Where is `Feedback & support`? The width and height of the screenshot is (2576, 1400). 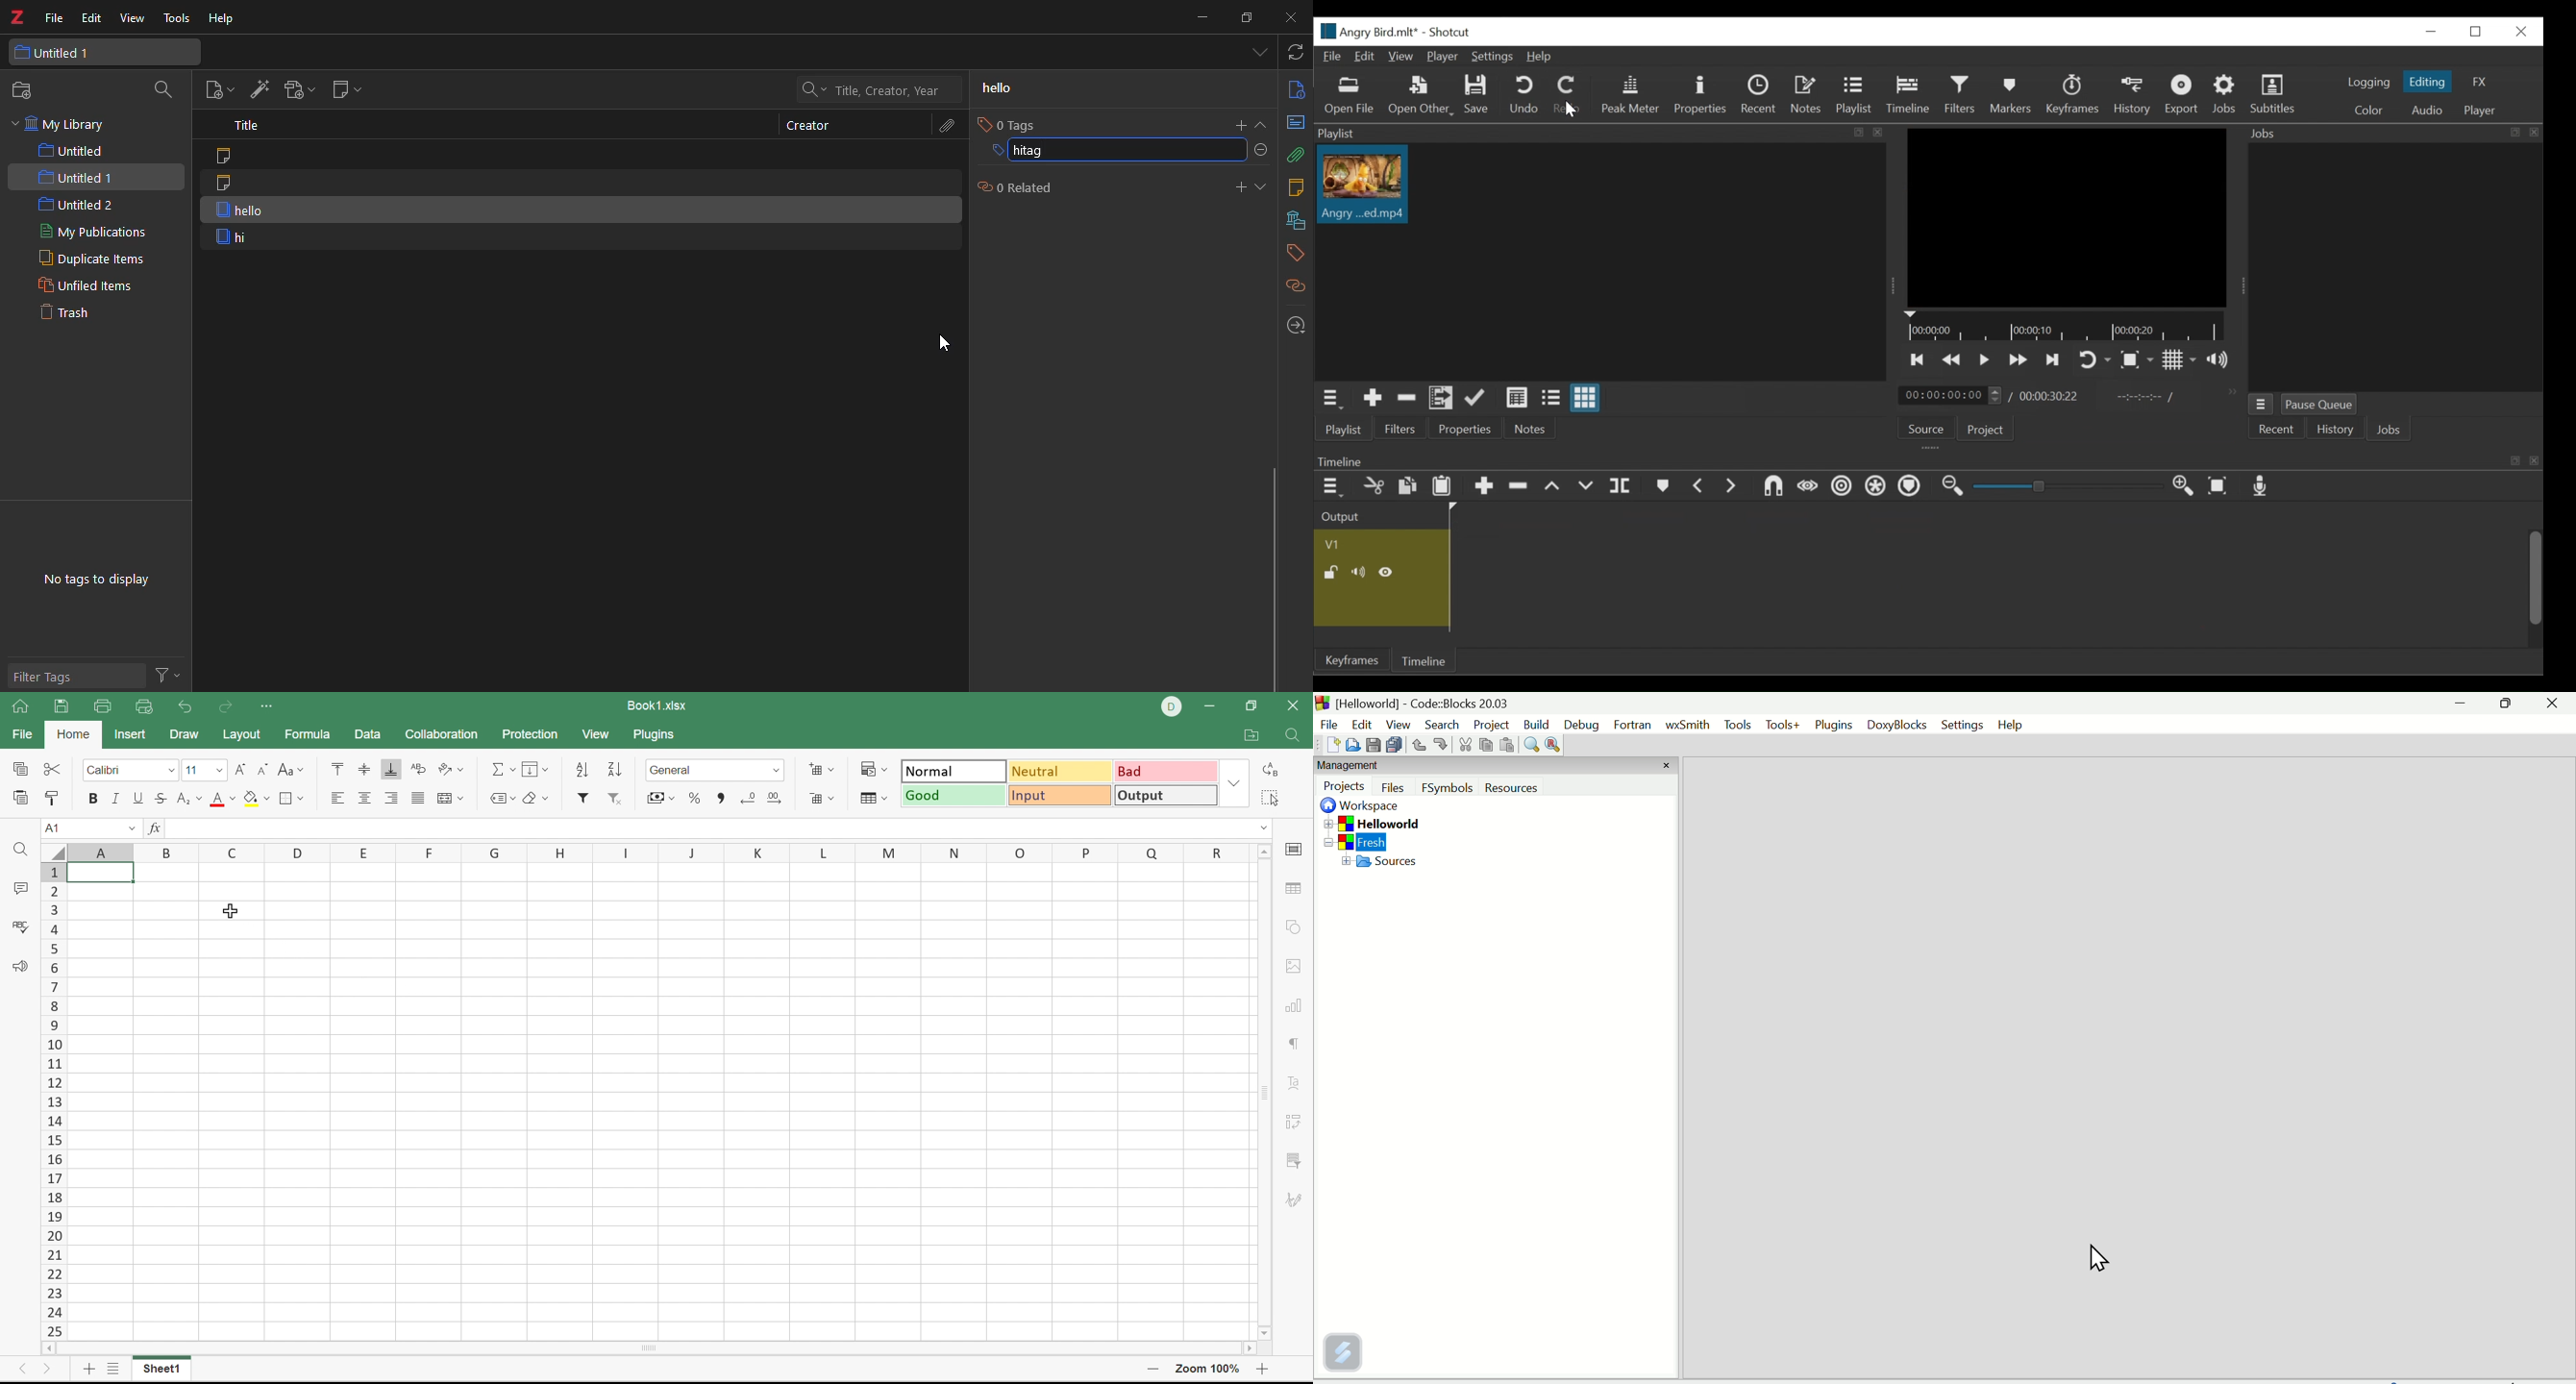
Feedback & support is located at coordinates (23, 968).